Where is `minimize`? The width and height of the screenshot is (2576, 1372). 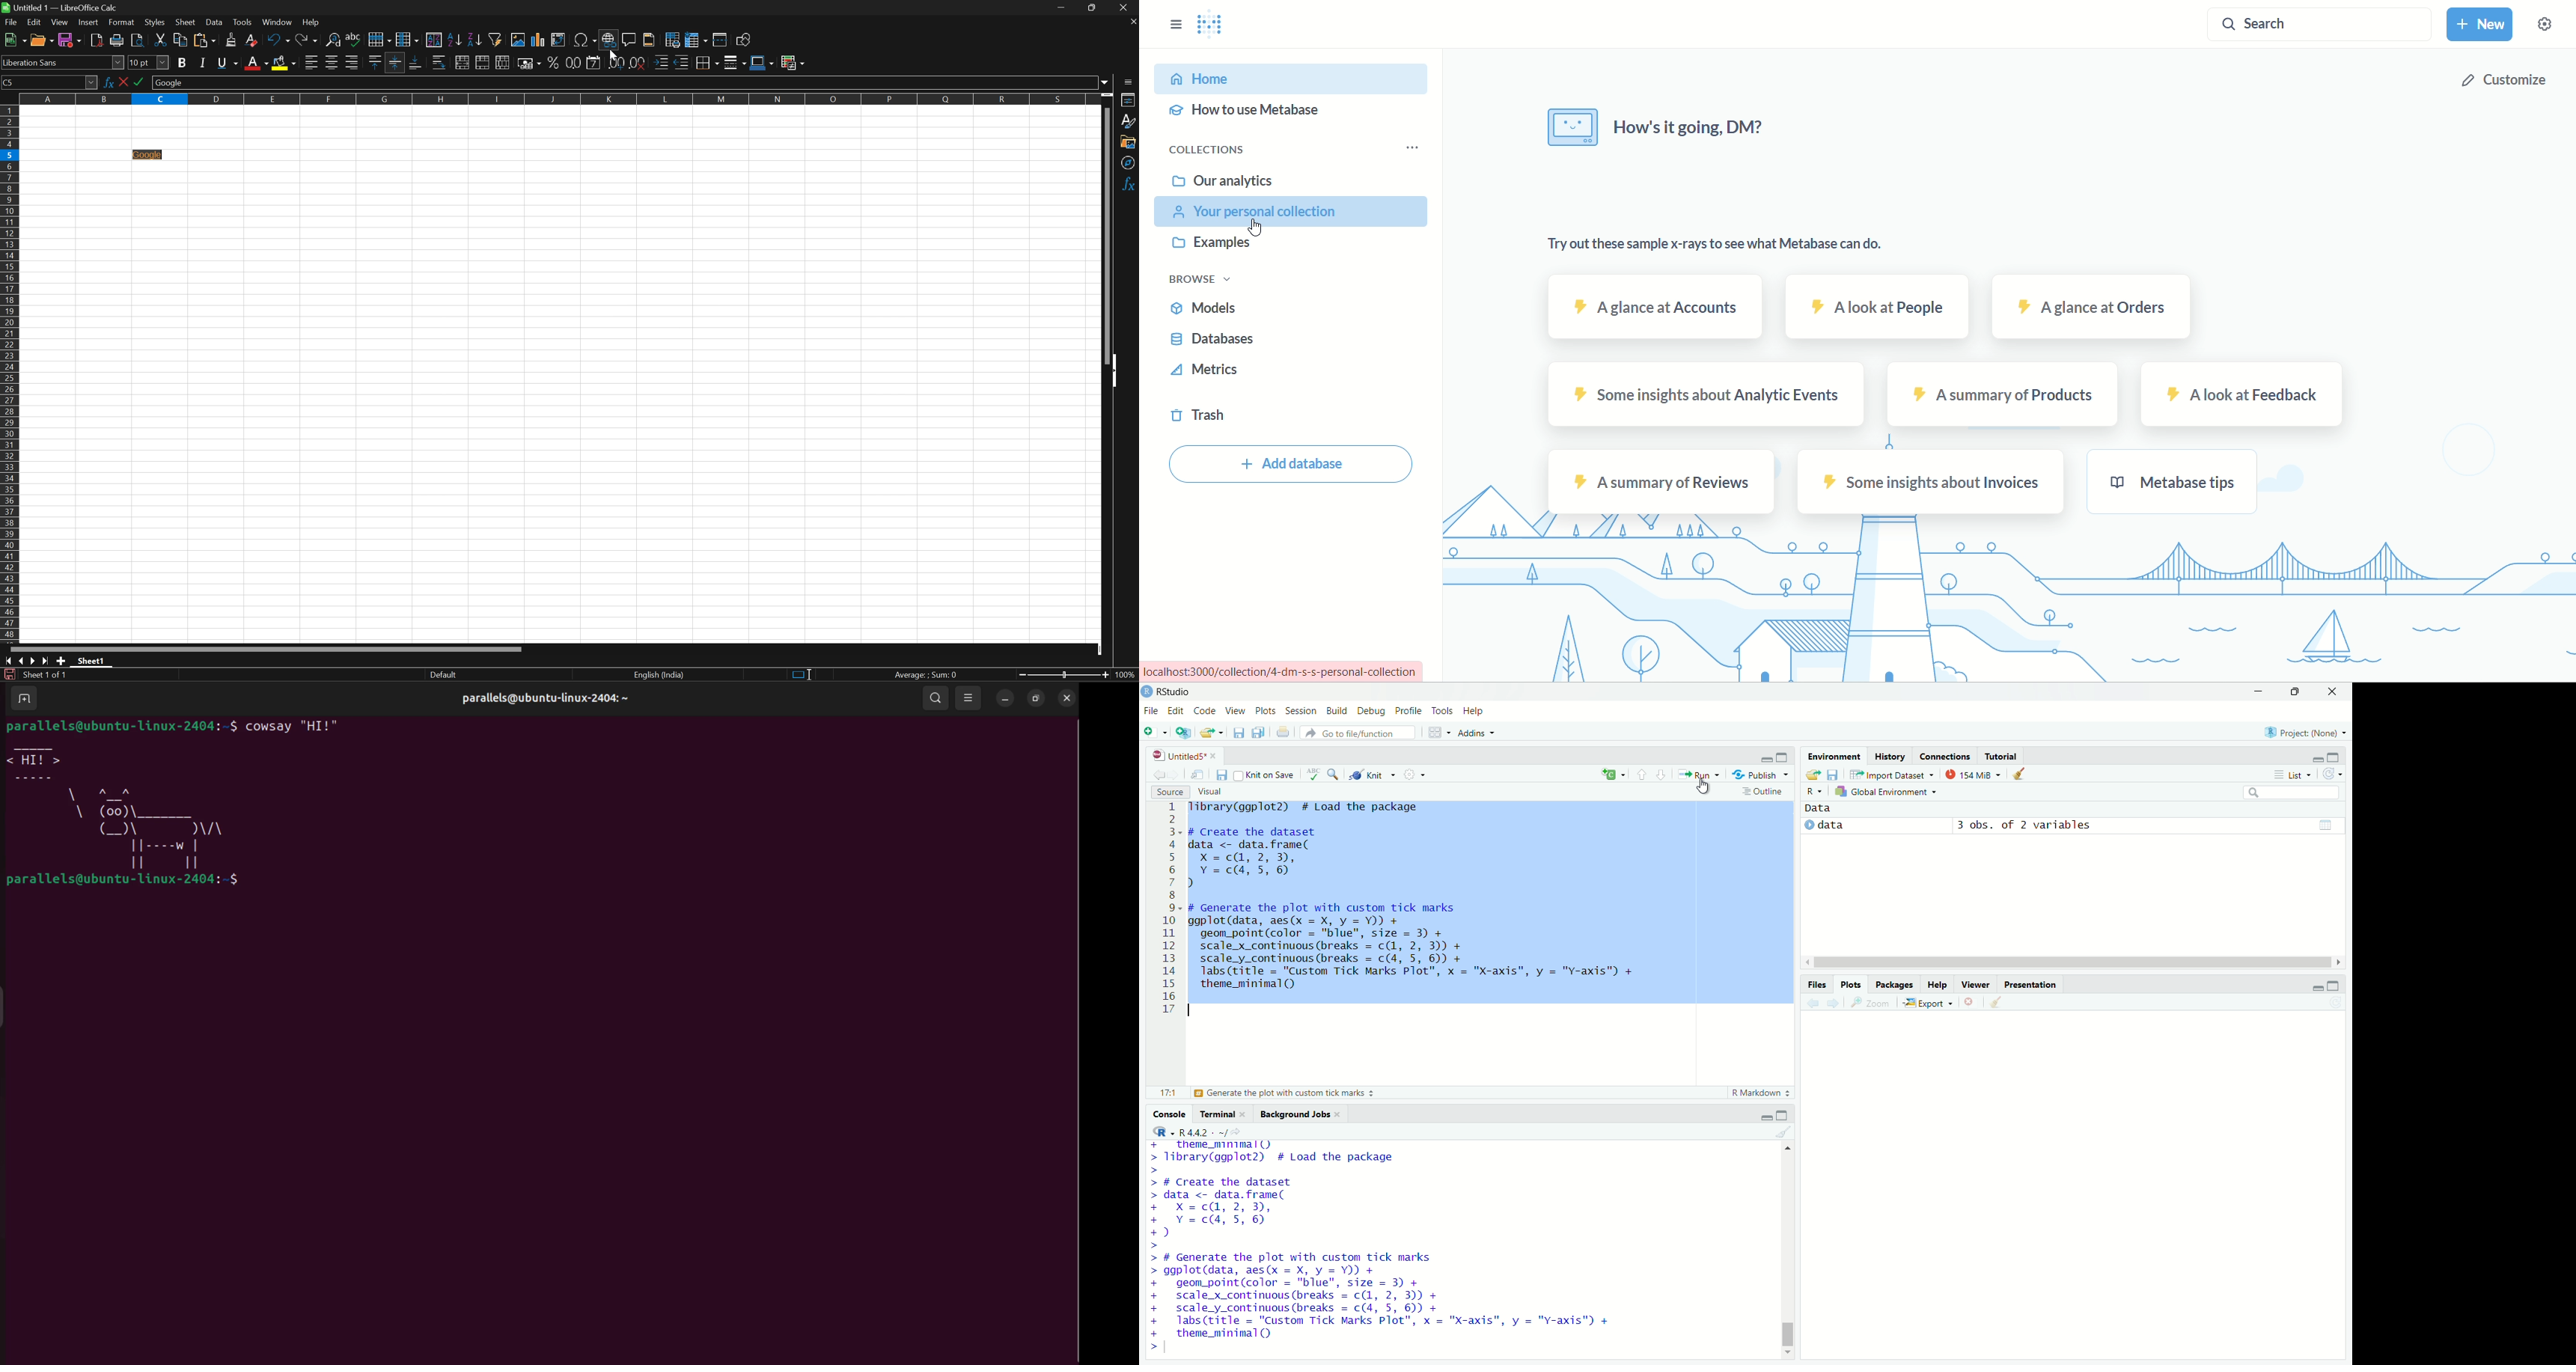 minimize is located at coordinates (1759, 1114).